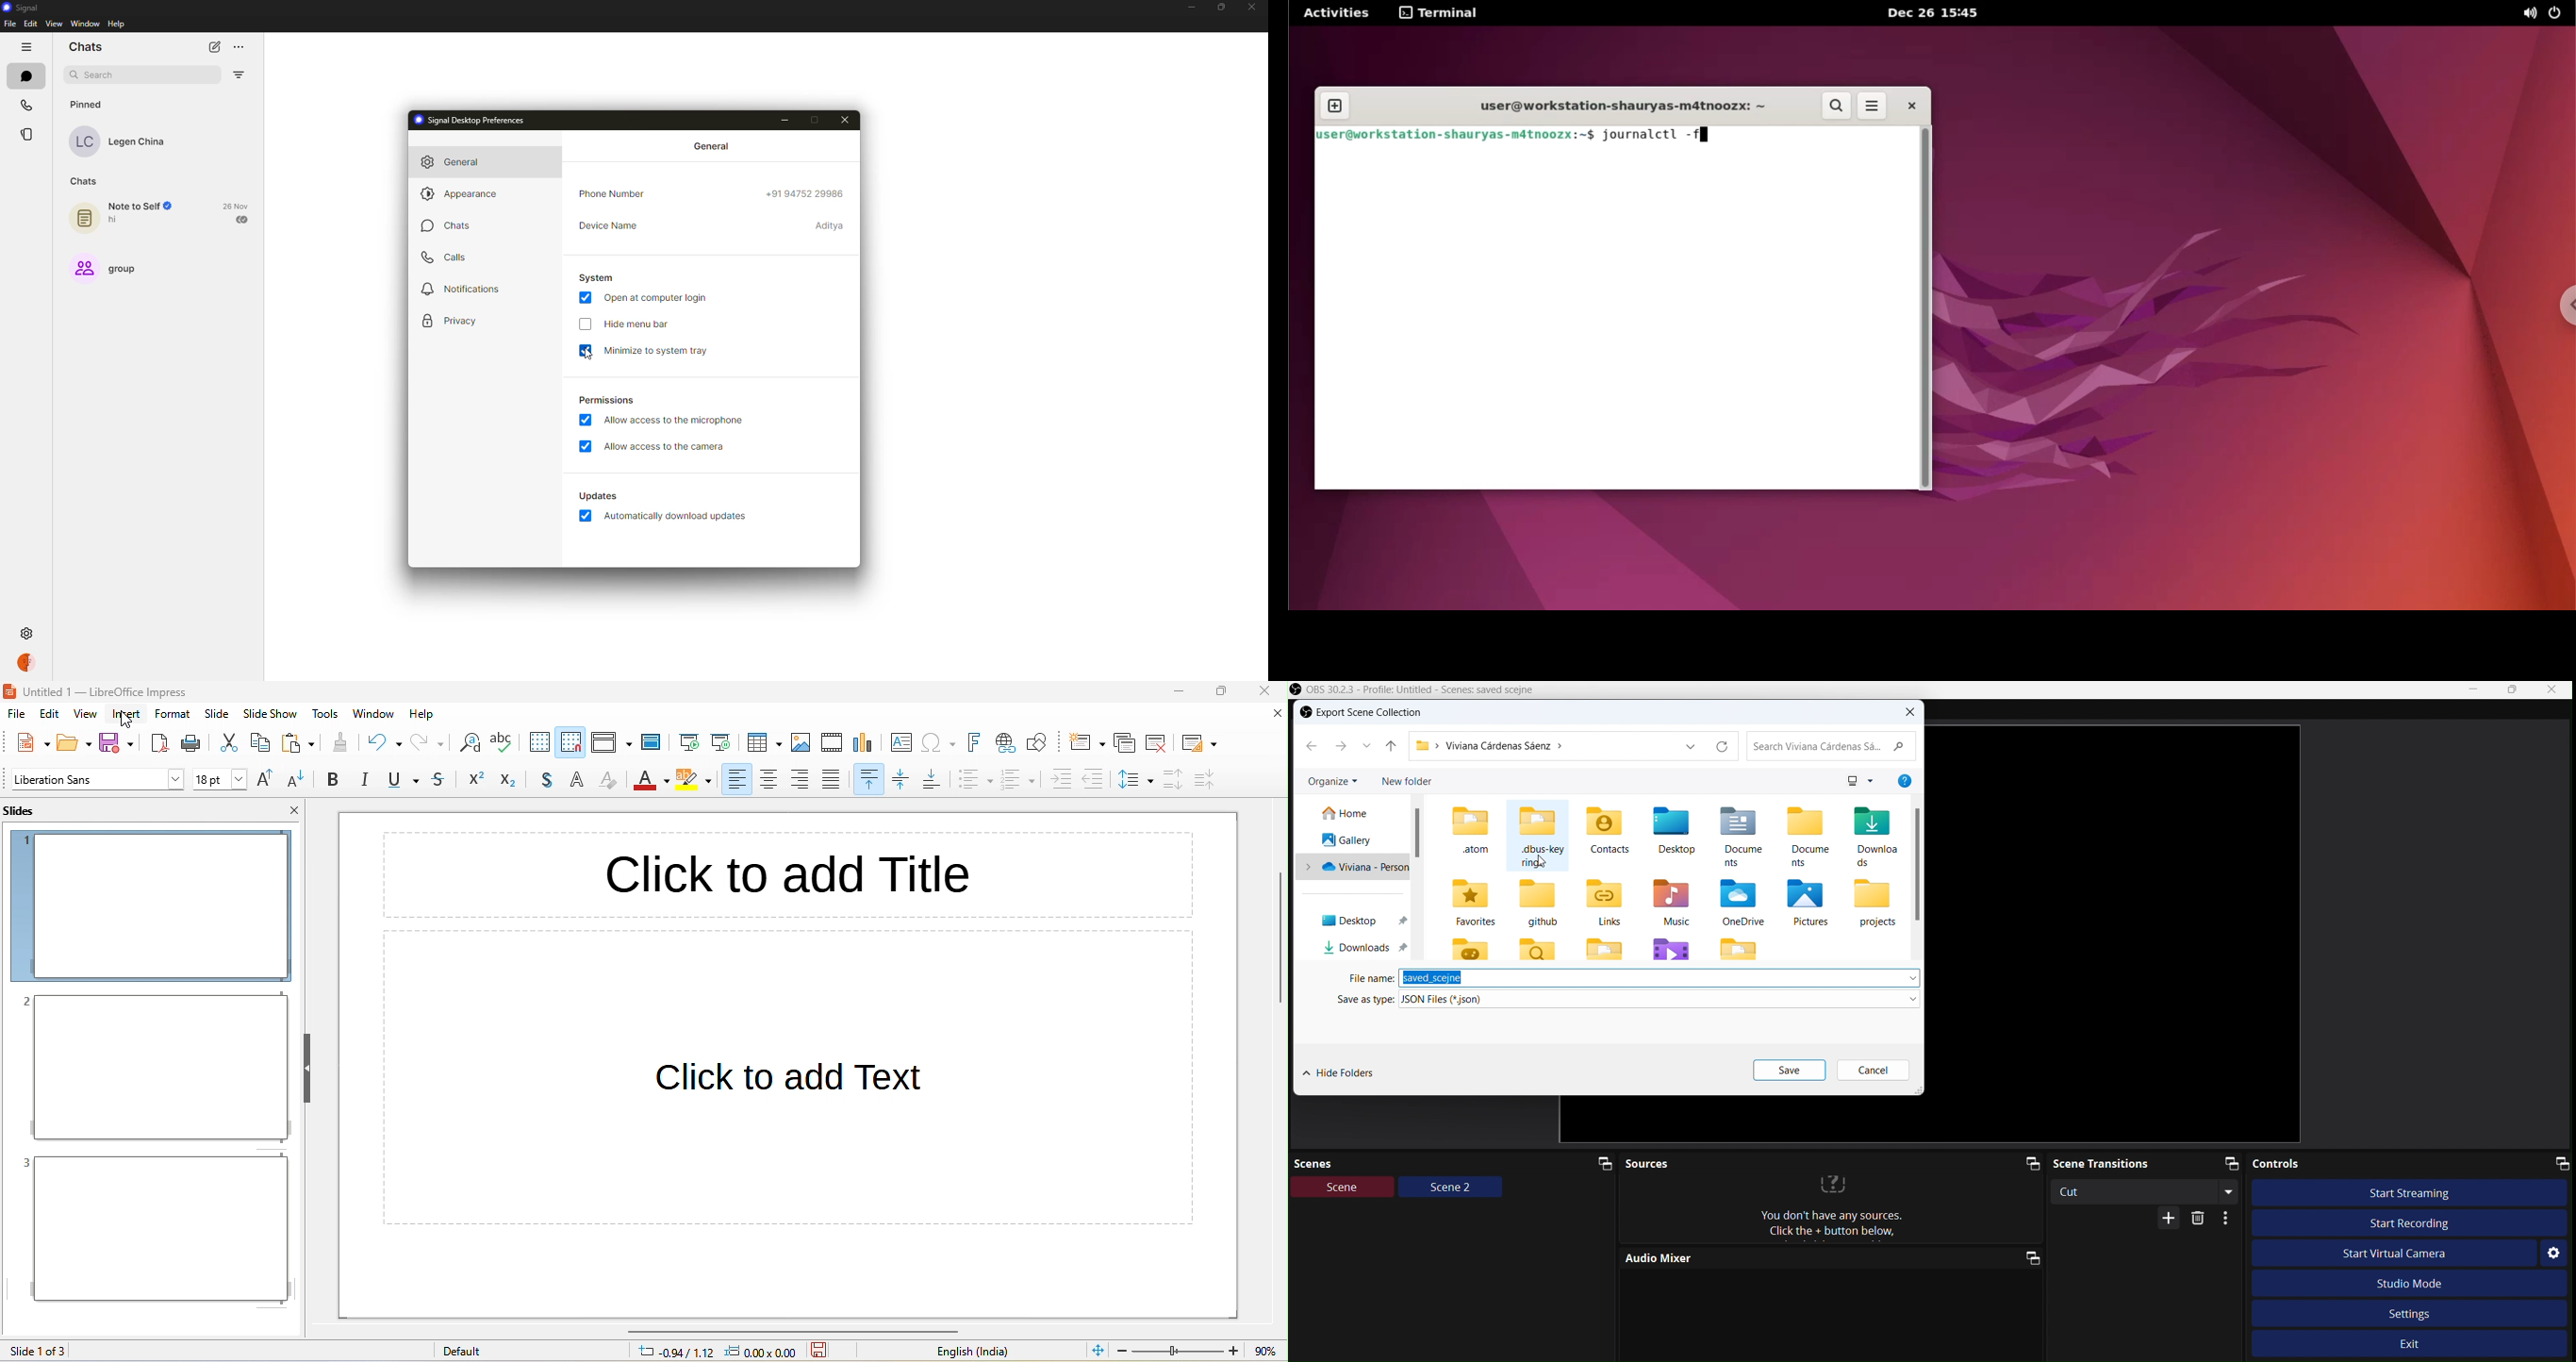 Image resolution: width=2576 pixels, height=1372 pixels. I want to click on cursor, so click(1543, 859).